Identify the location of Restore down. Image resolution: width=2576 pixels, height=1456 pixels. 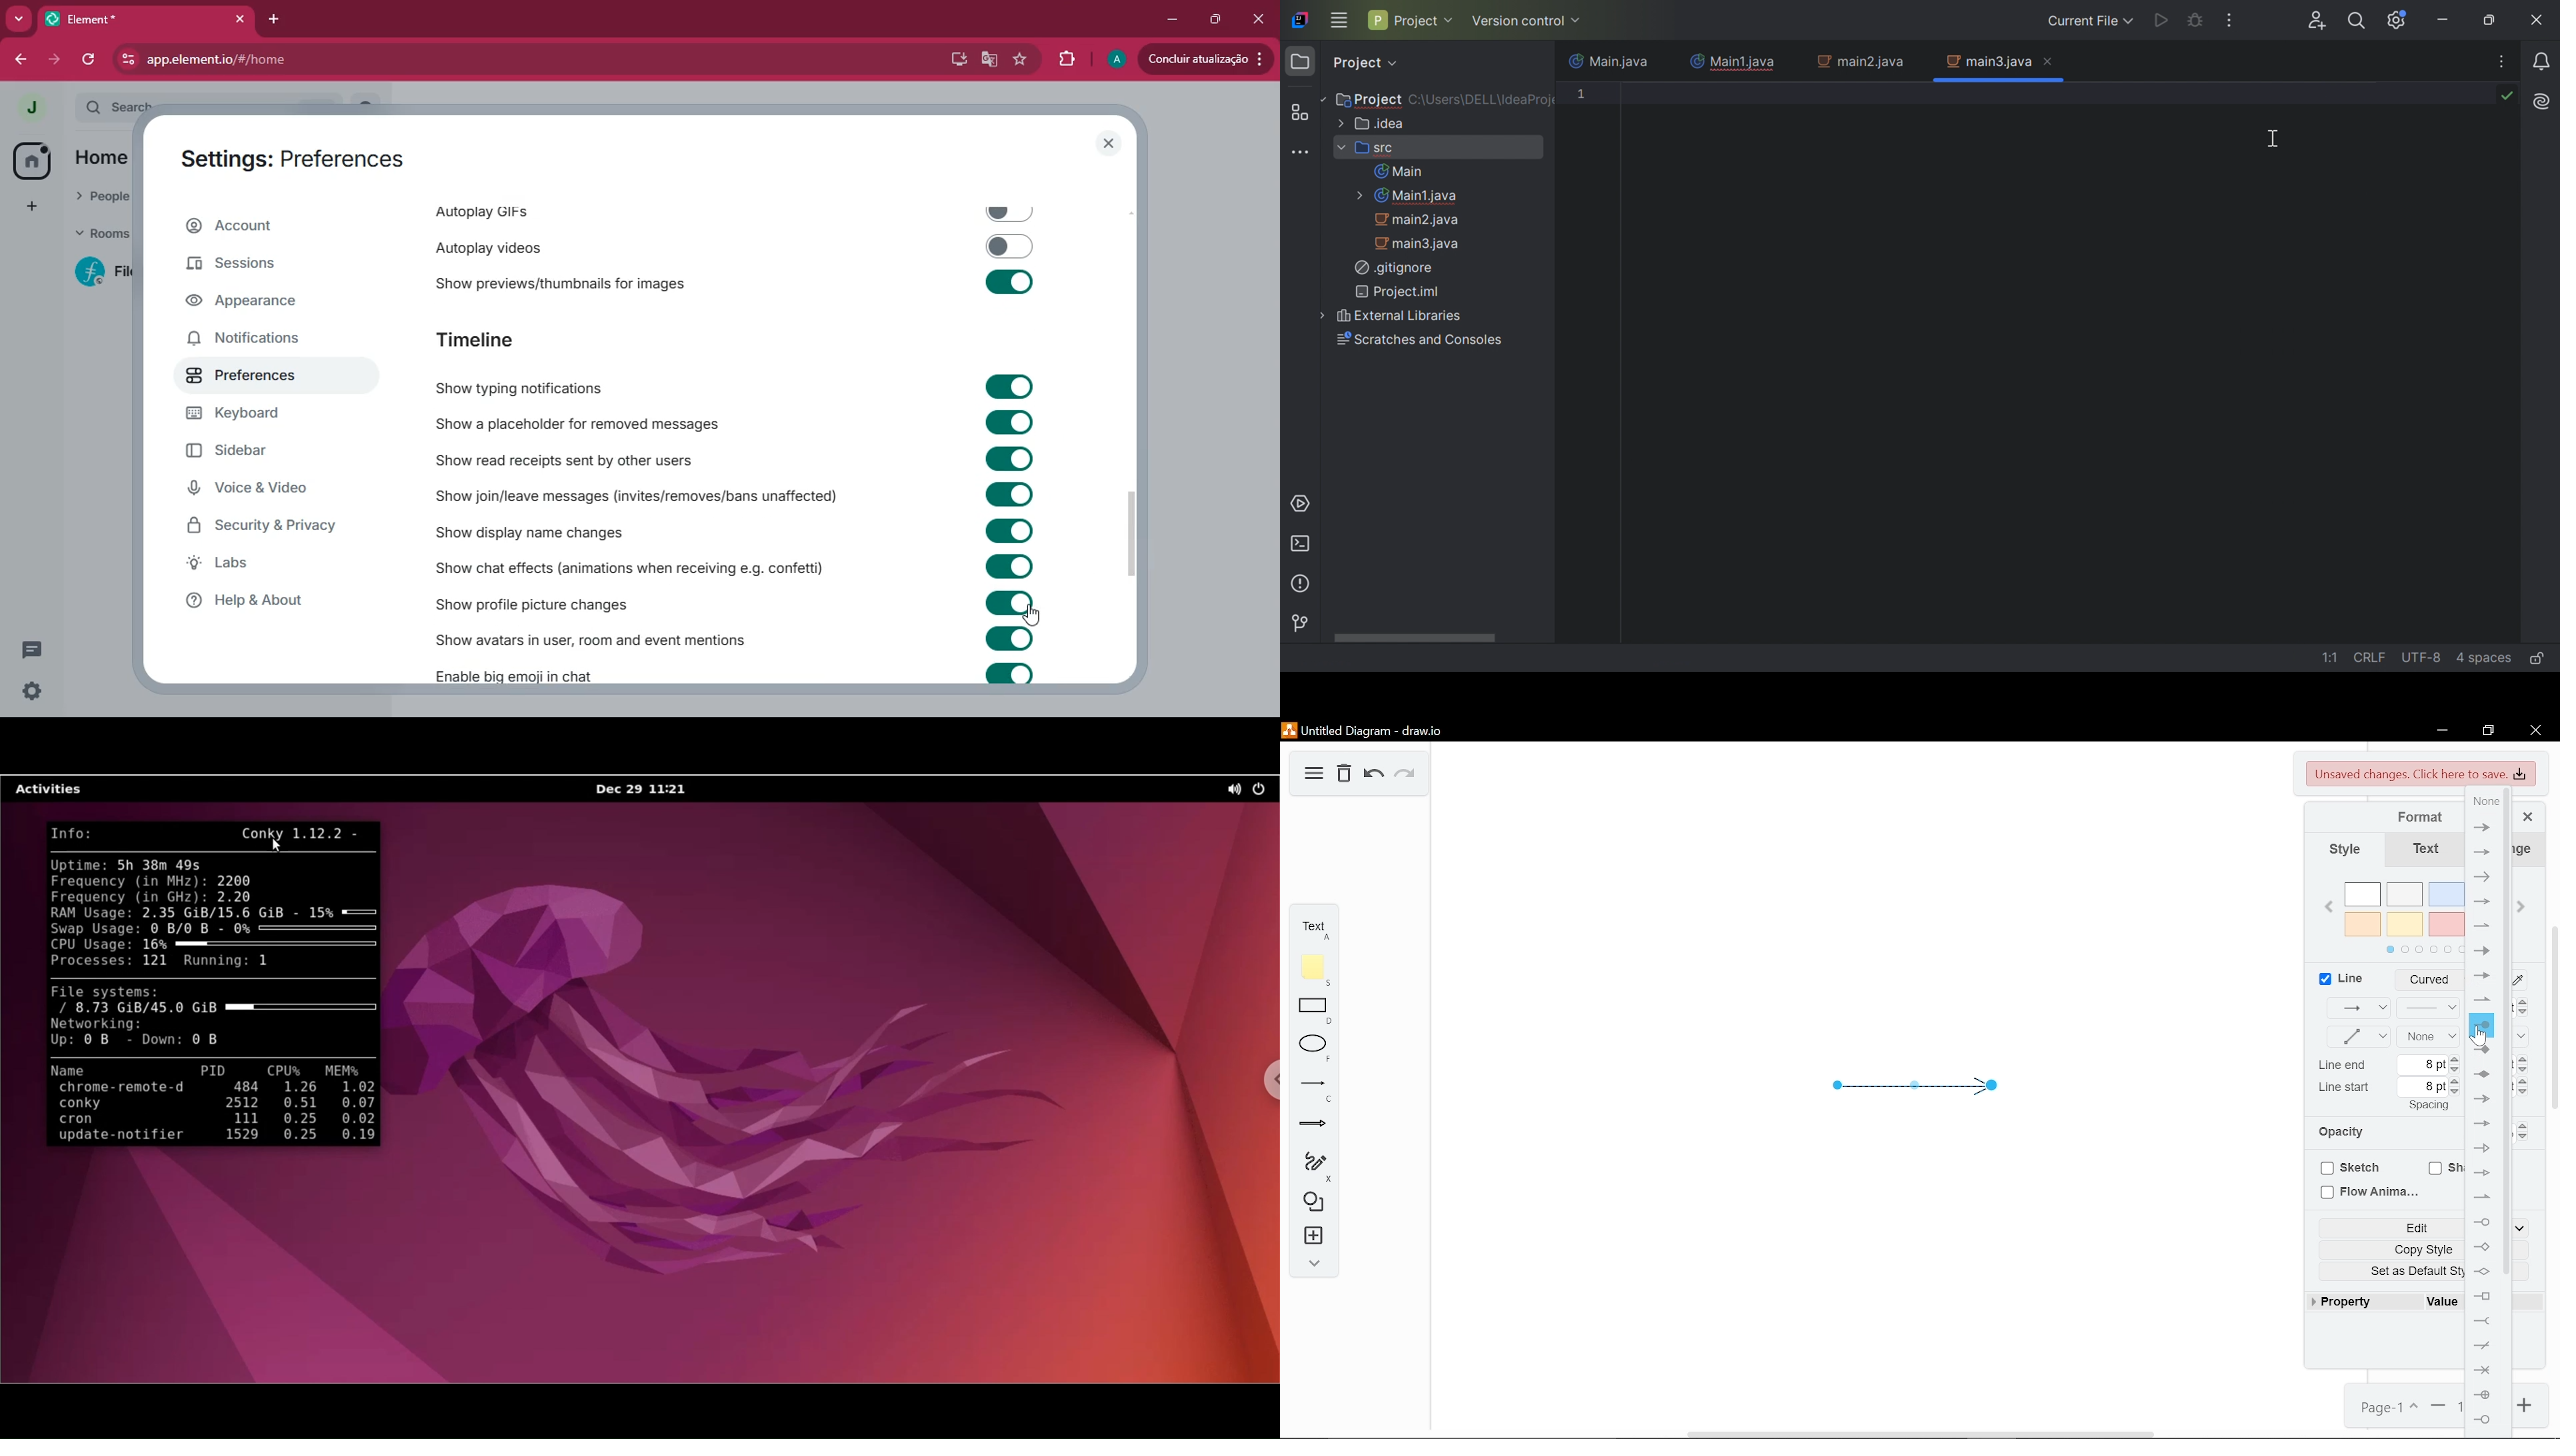
(2491, 20).